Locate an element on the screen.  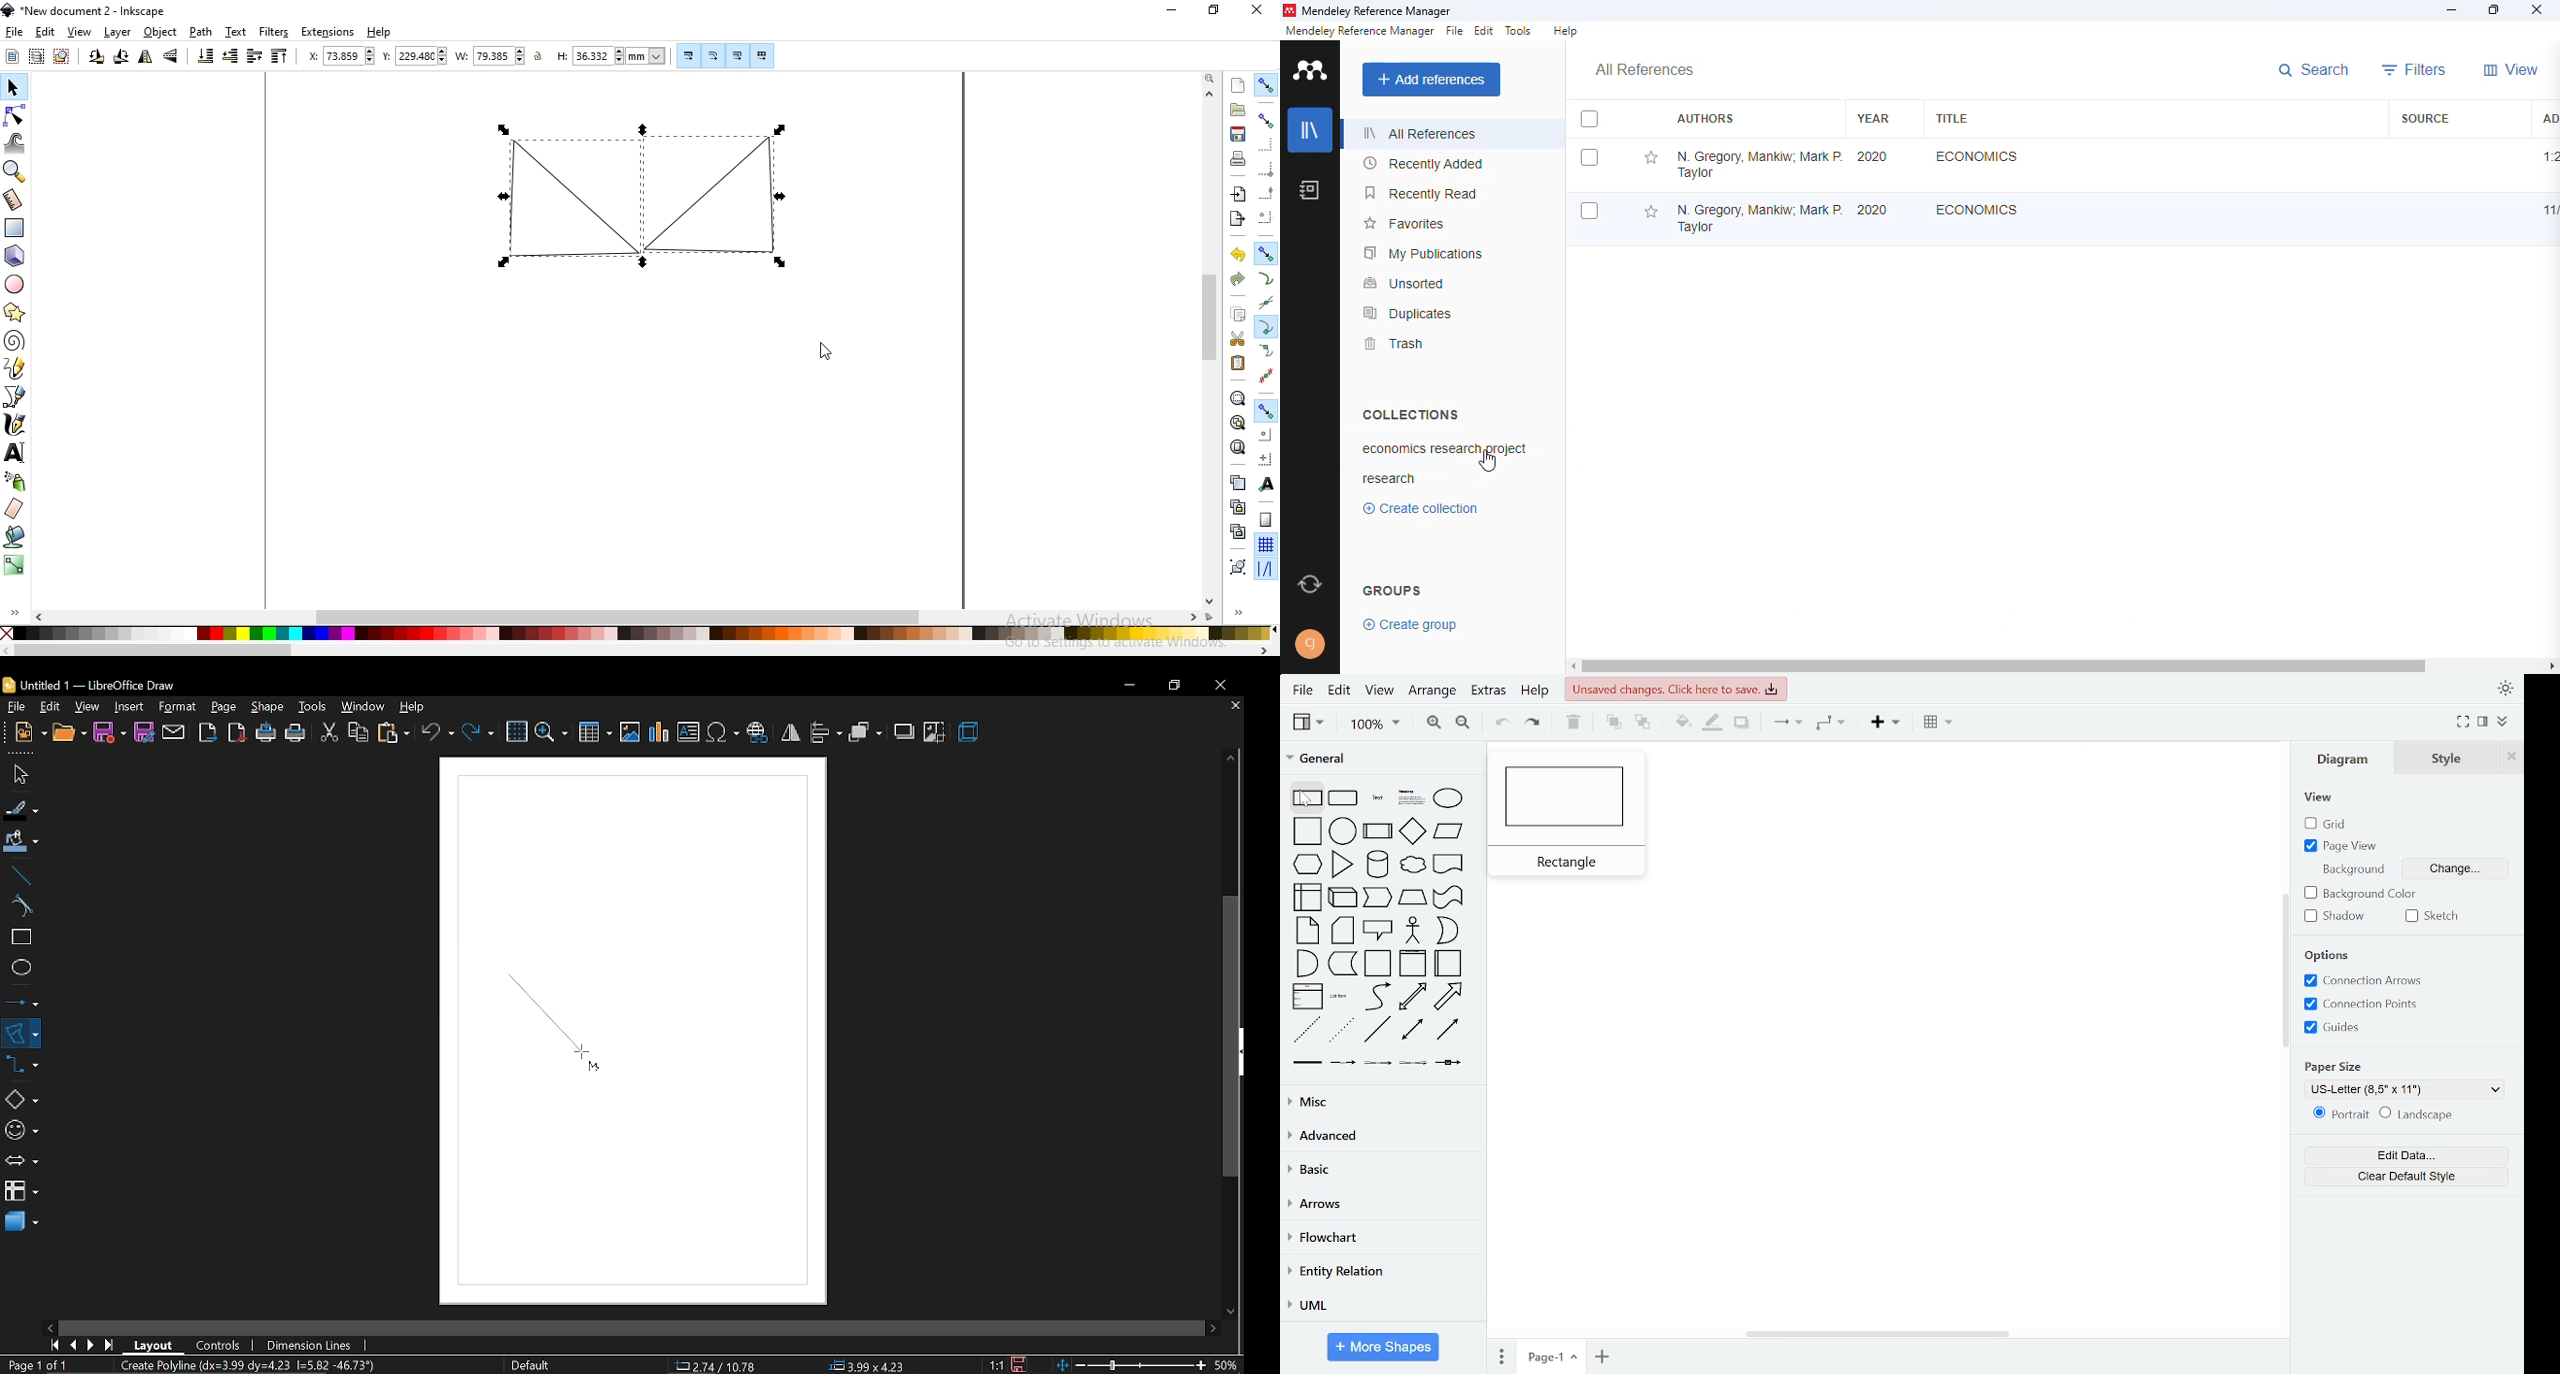
Economics is located at coordinates (1974, 156).